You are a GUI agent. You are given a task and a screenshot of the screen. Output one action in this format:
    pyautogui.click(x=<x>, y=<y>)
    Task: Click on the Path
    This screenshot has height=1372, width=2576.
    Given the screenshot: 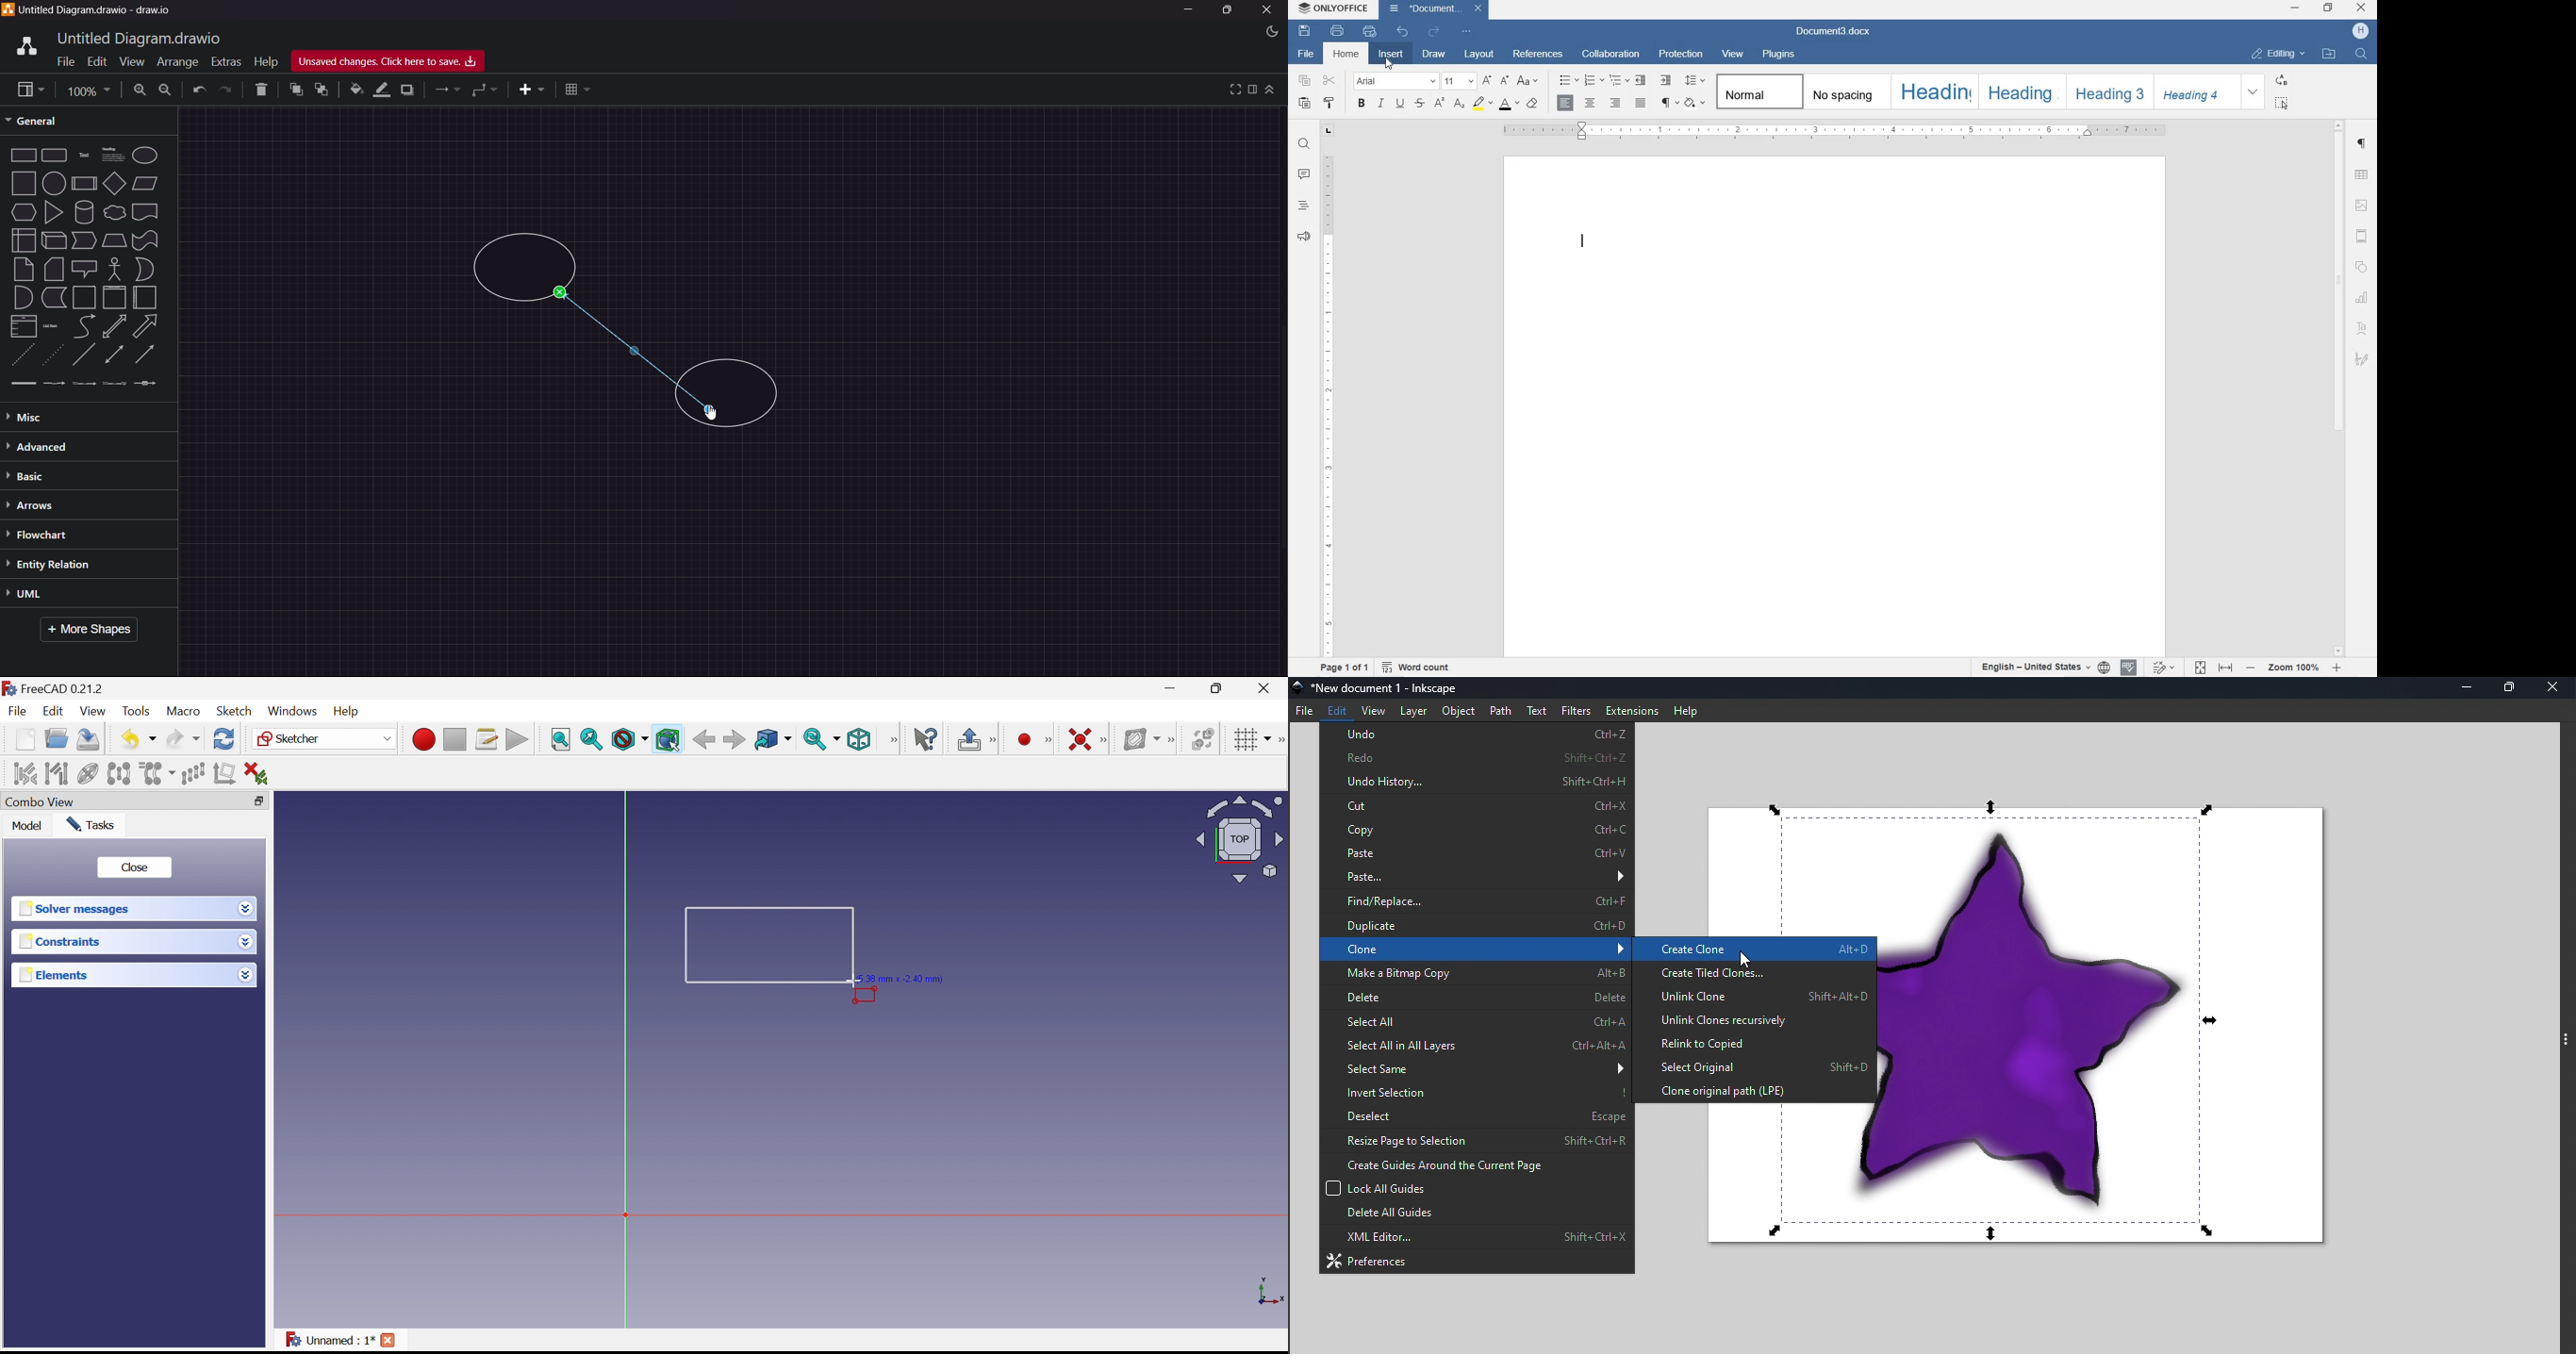 What is the action you would take?
    pyautogui.click(x=1501, y=711)
    